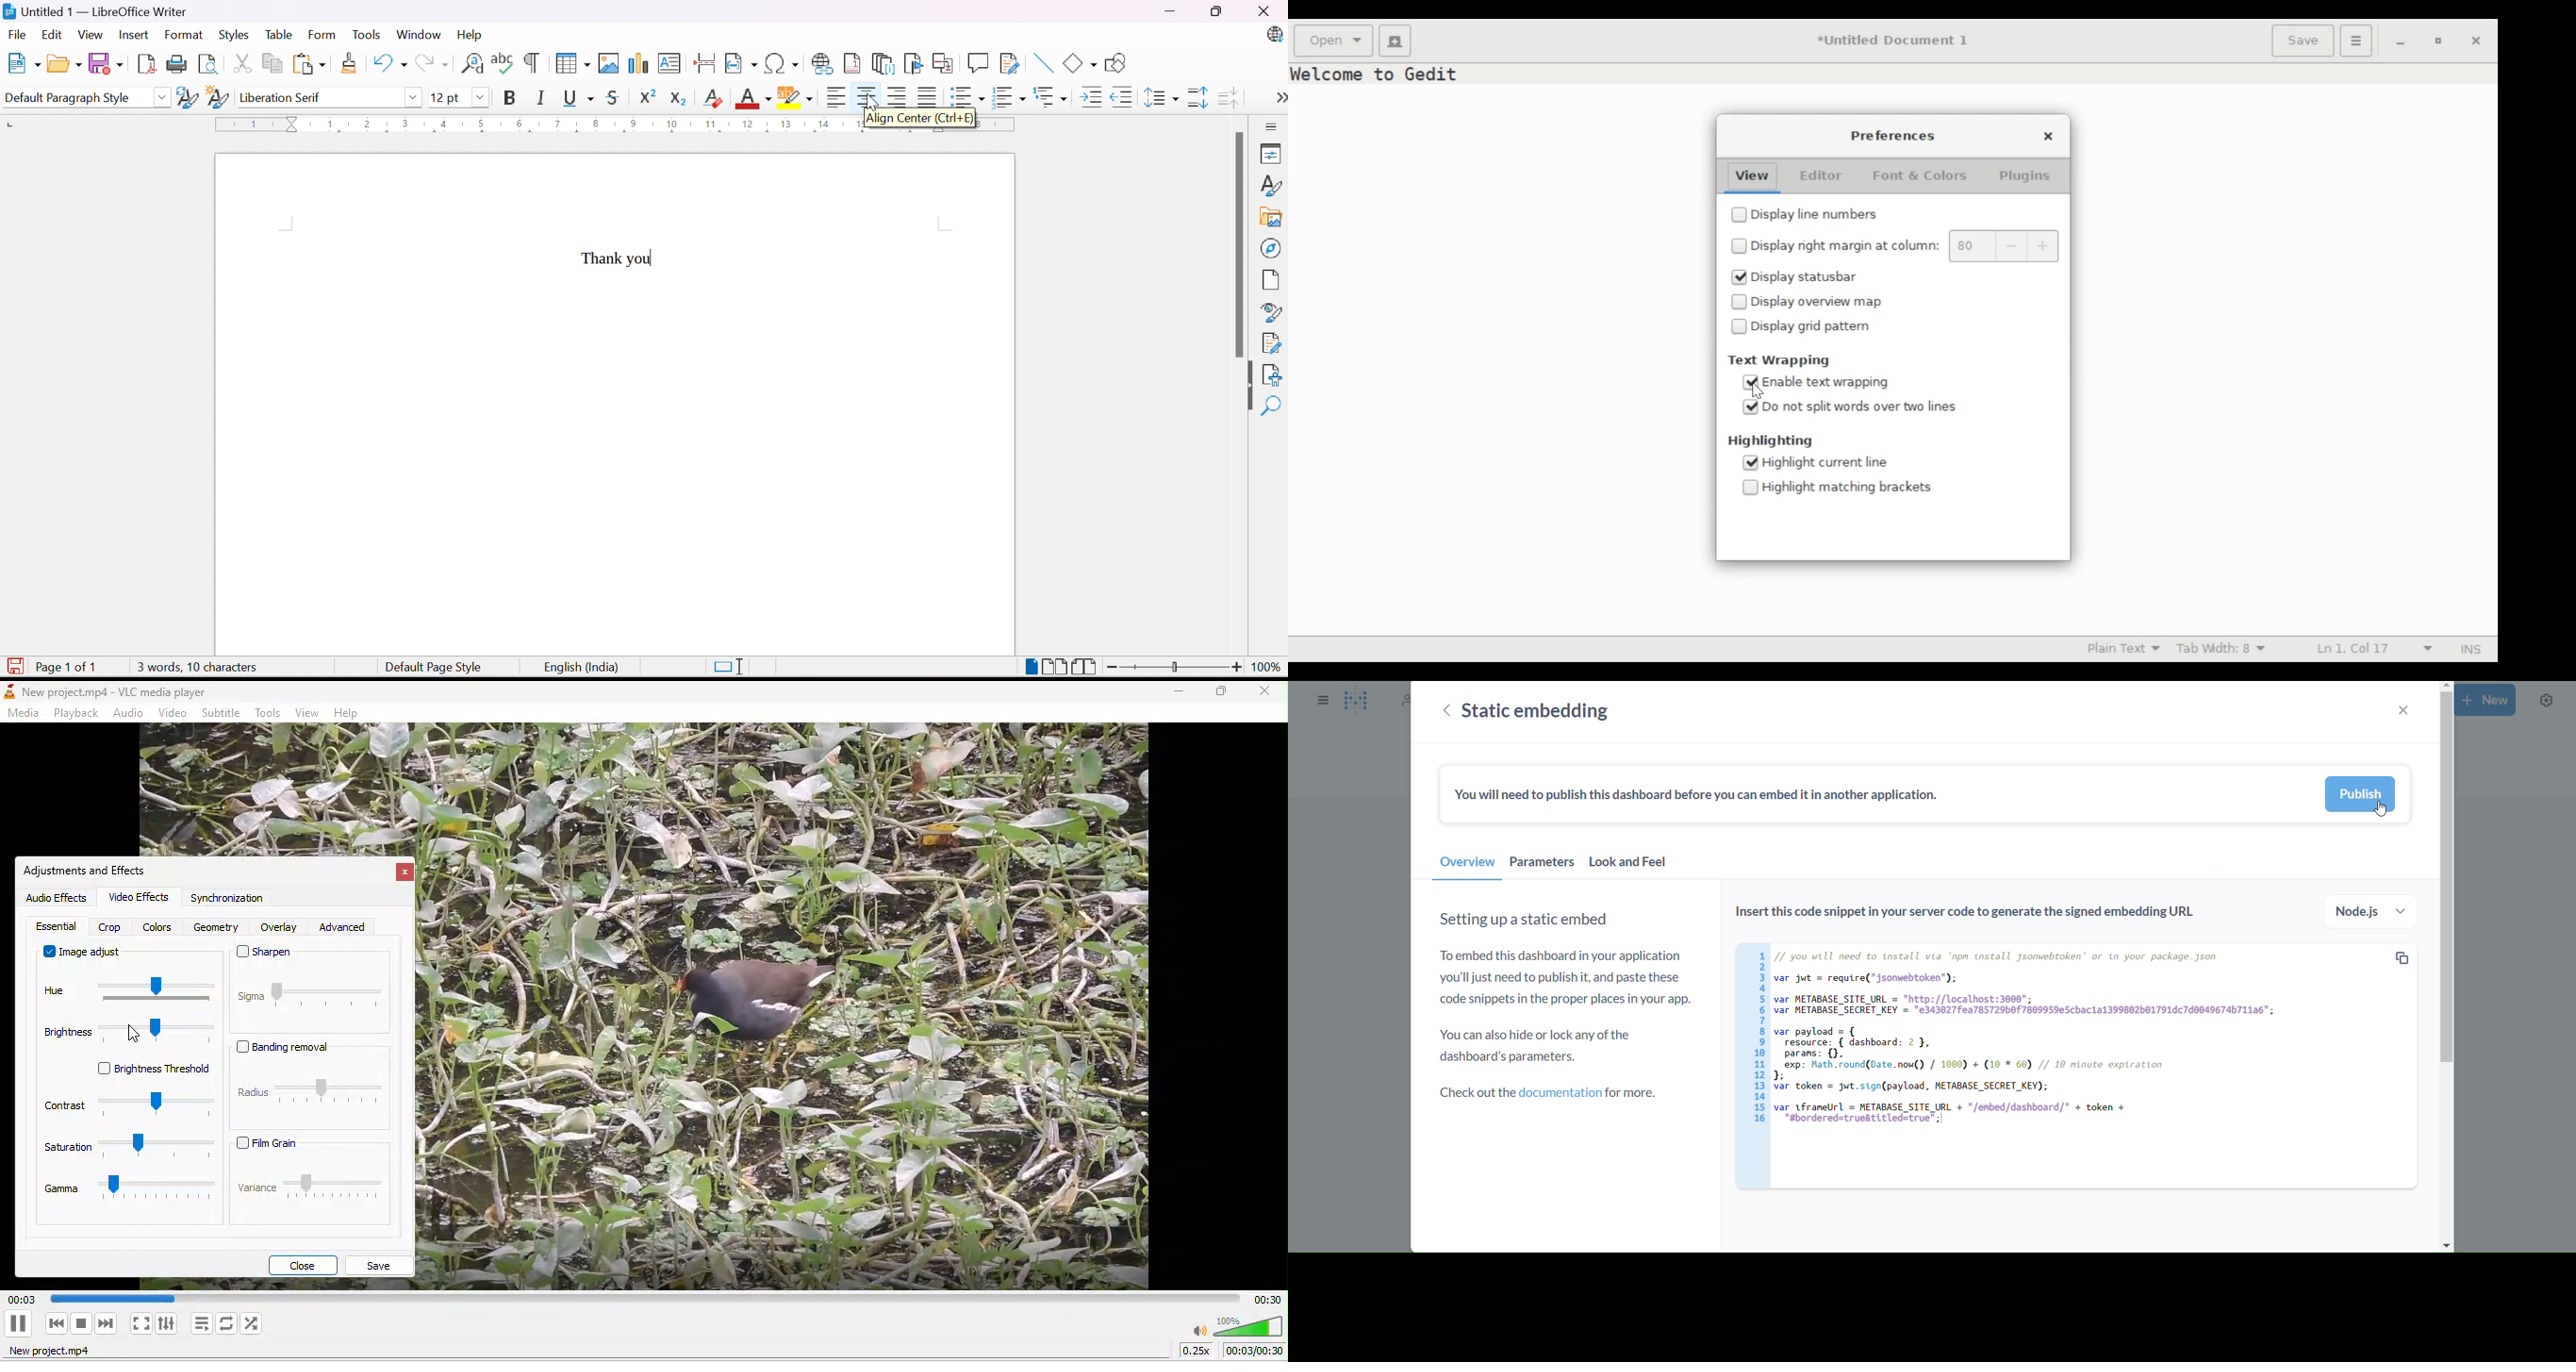 The image size is (2576, 1372). Describe the element at coordinates (1267, 280) in the screenshot. I see `Page` at that location.